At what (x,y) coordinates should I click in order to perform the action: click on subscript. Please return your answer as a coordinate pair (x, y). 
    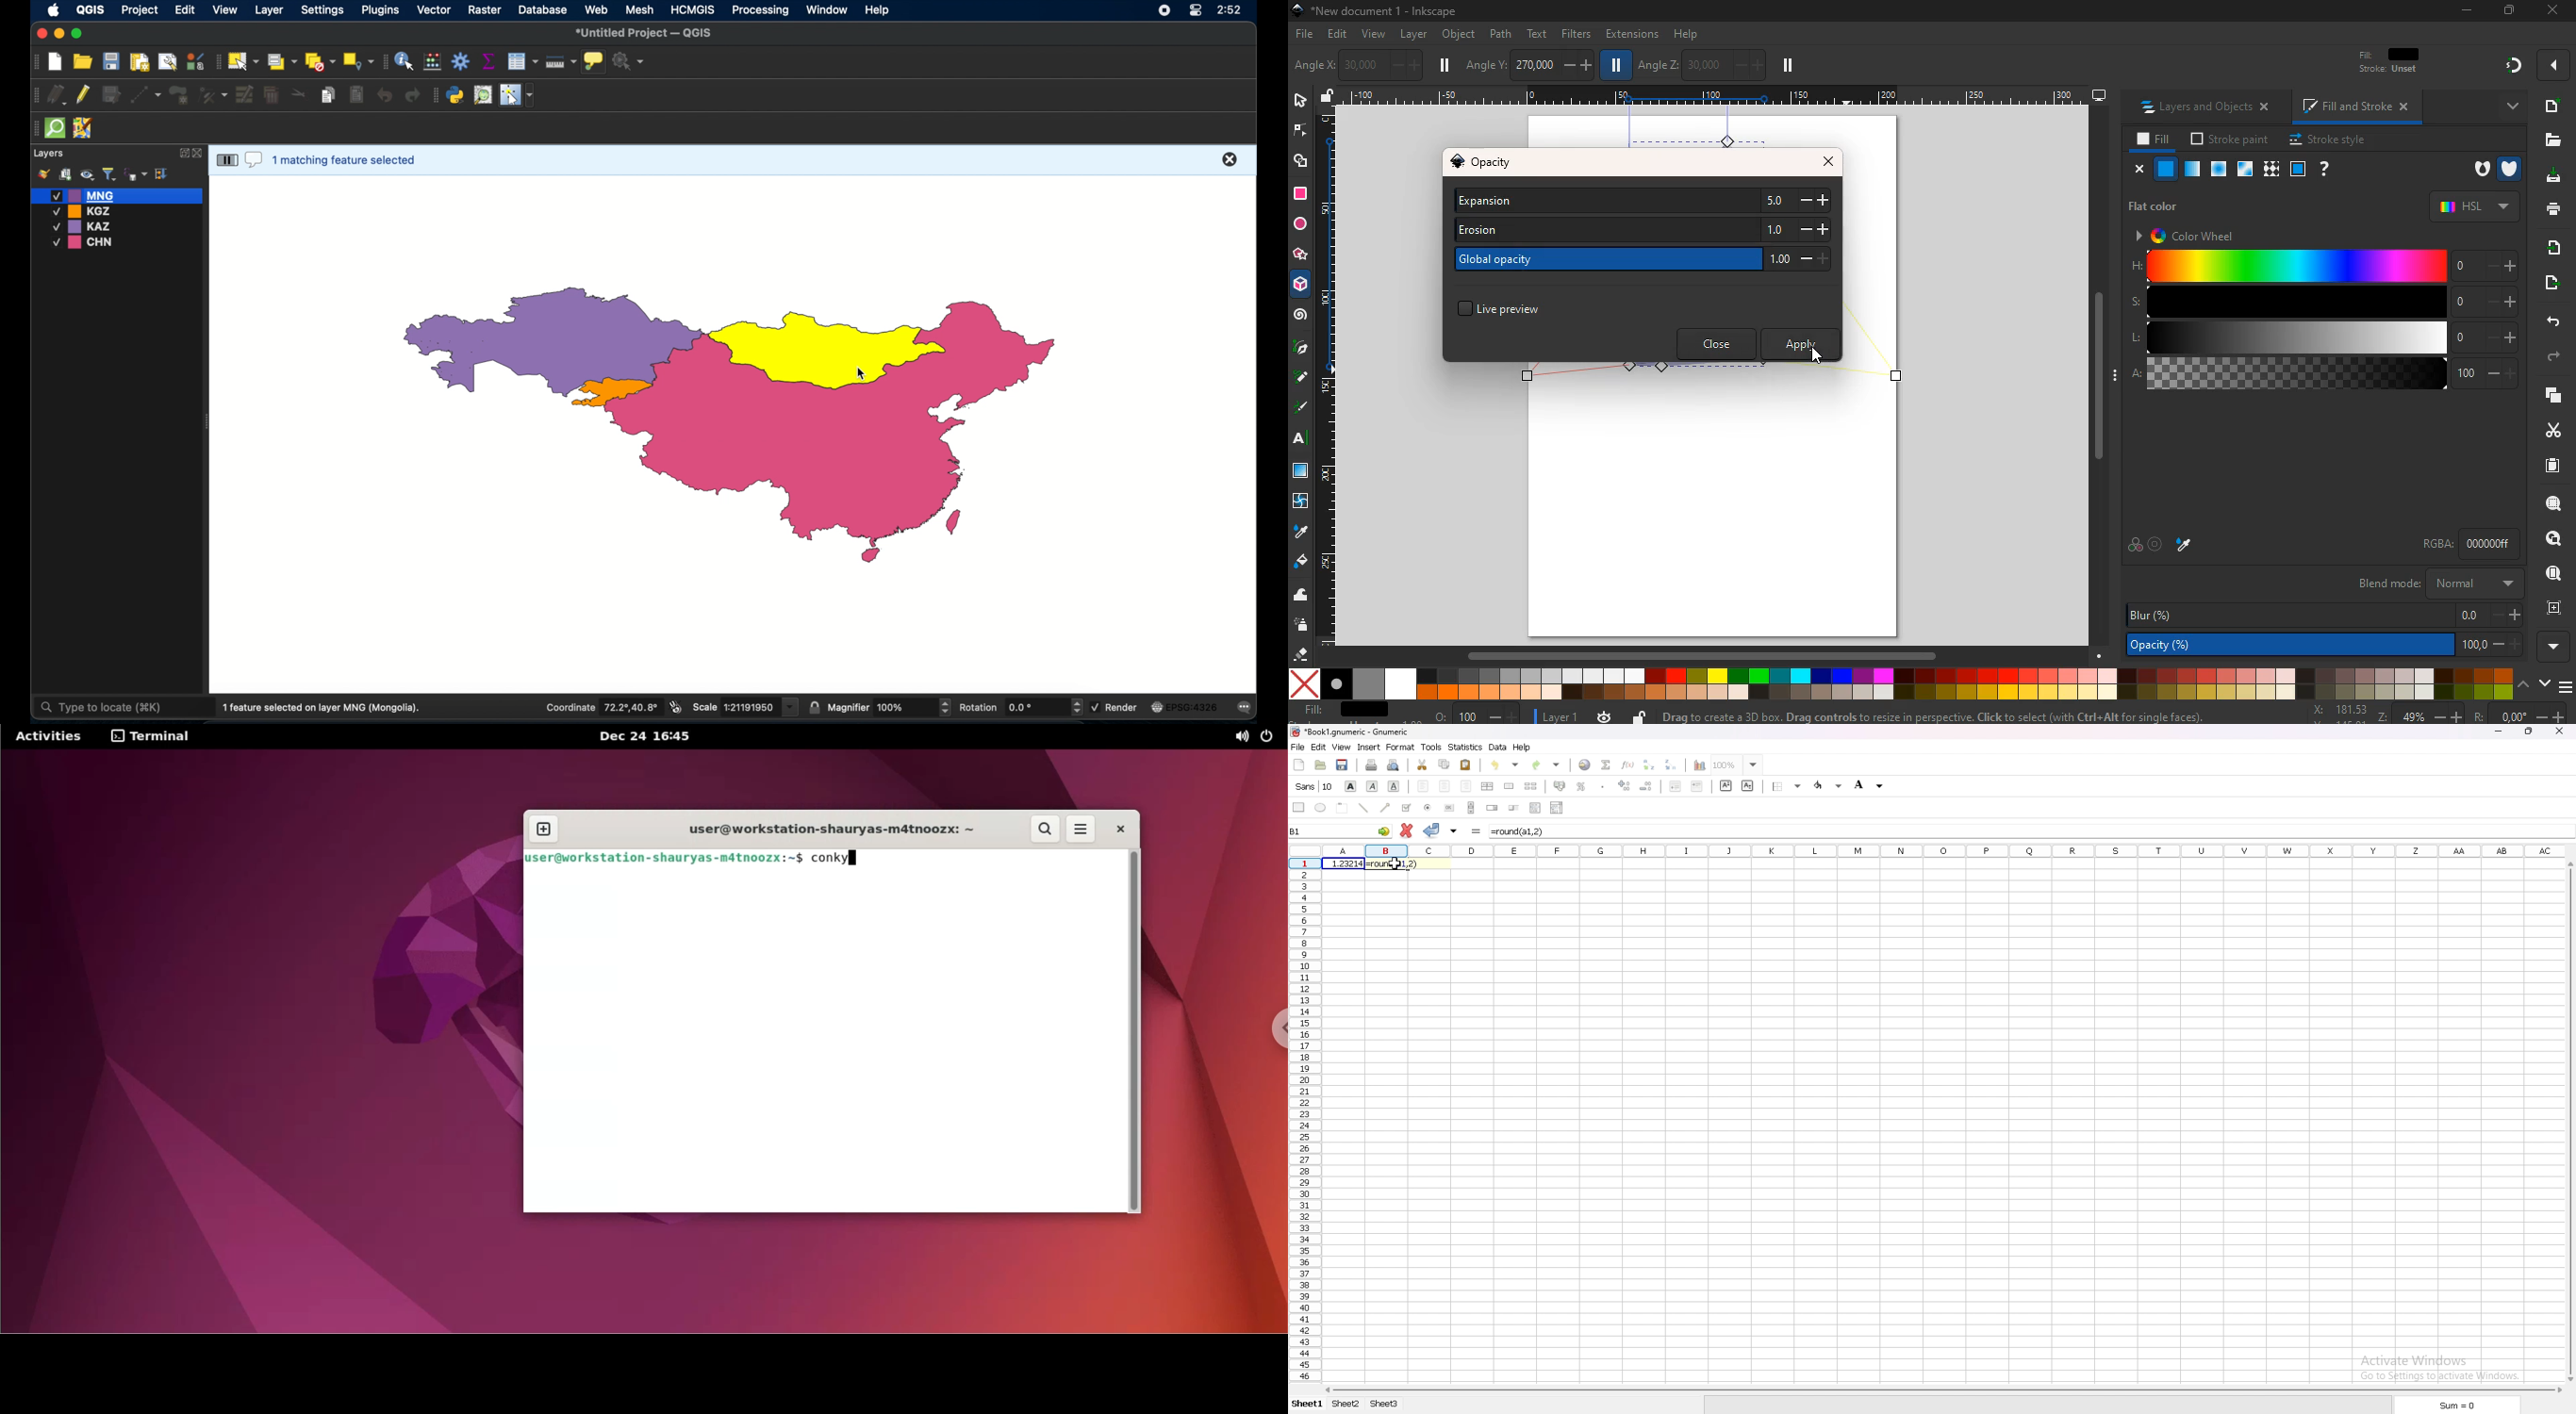
    Looking at the image, I should click on (1748, 786).